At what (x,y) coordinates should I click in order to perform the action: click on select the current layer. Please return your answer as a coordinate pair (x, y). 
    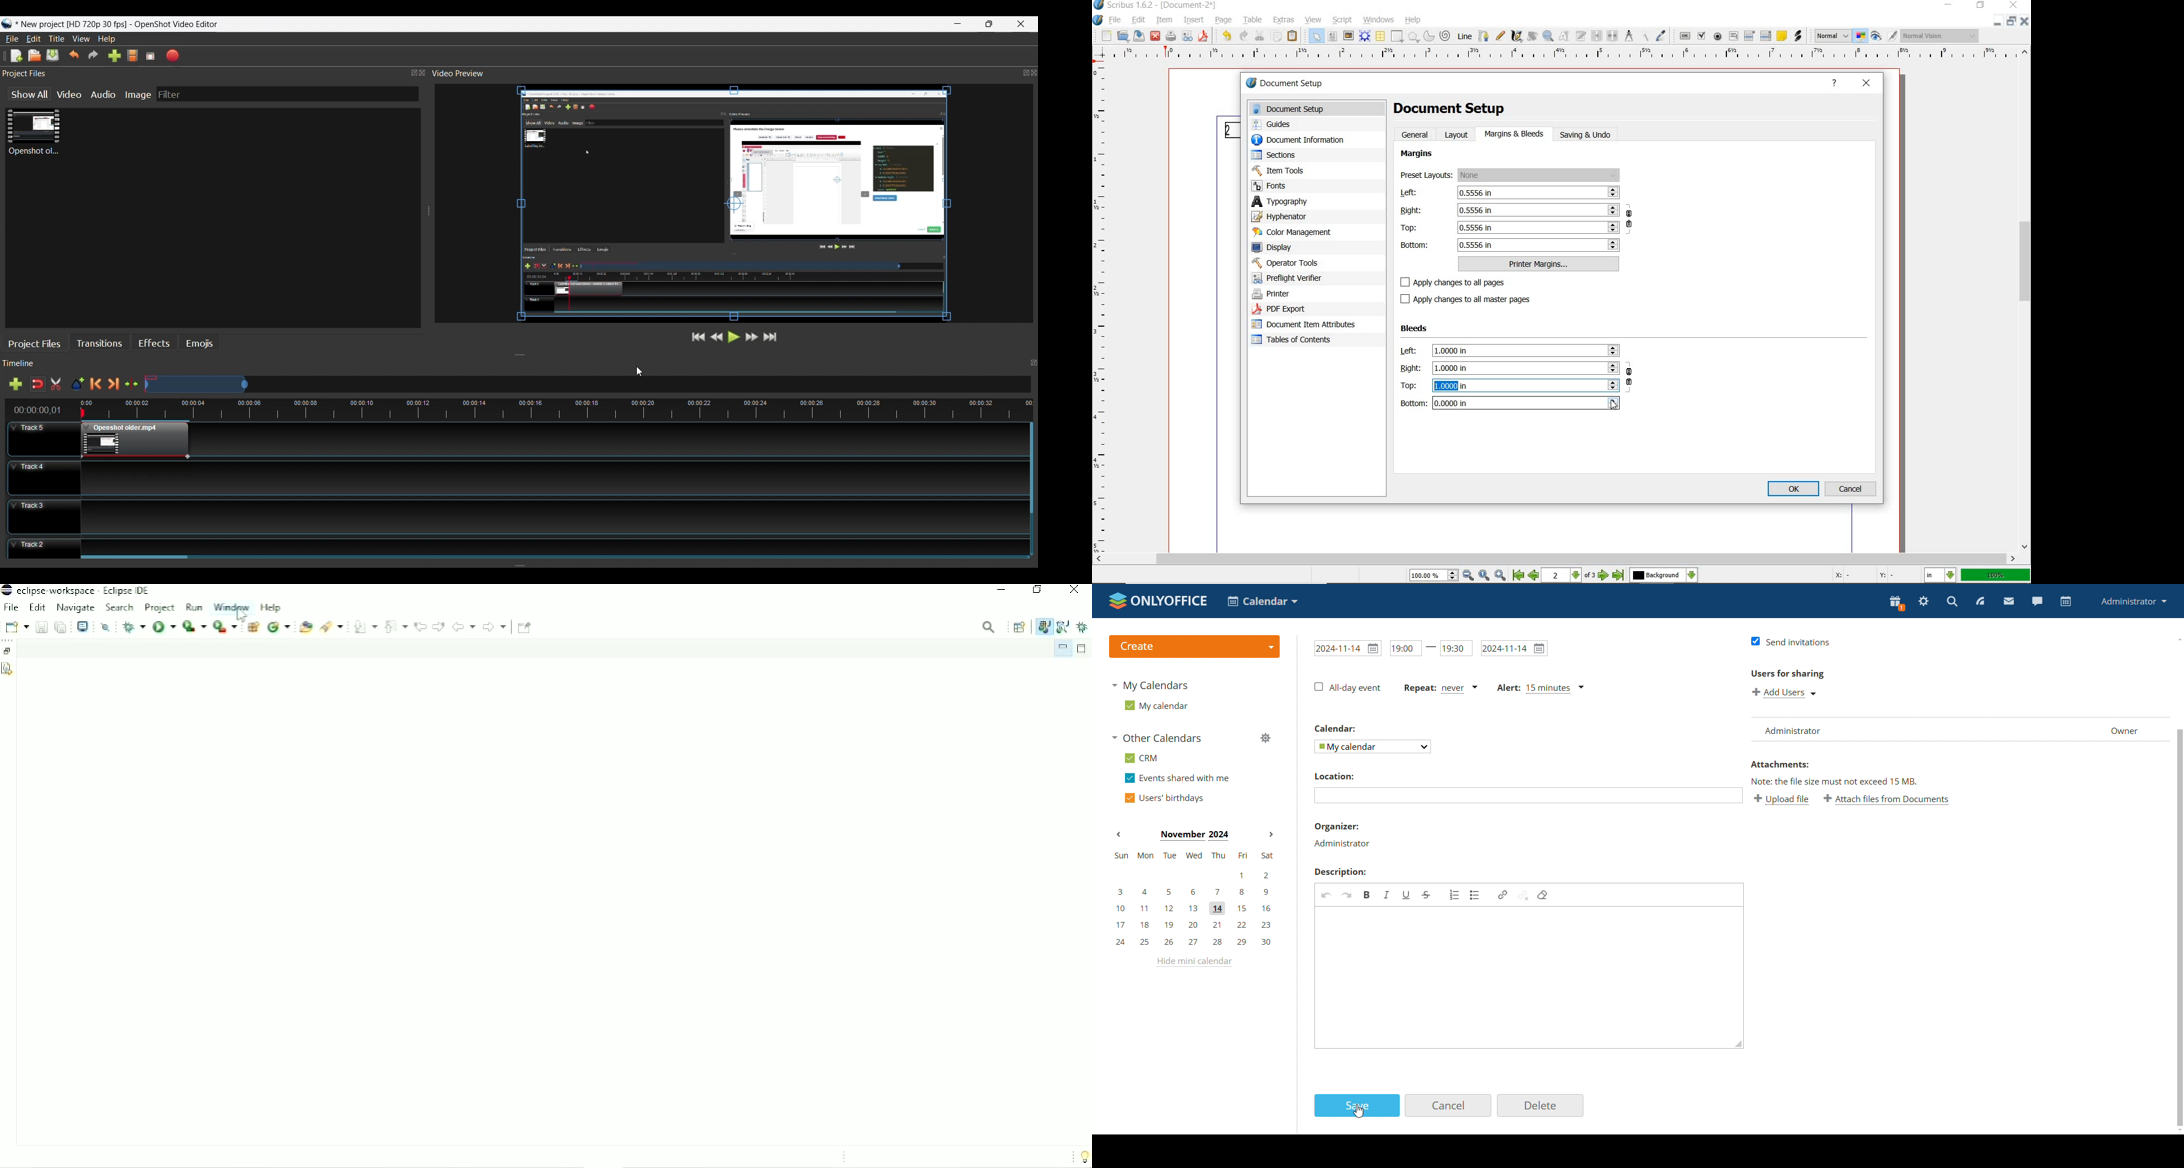
    Looking at the image, I should click on (1664, 576).